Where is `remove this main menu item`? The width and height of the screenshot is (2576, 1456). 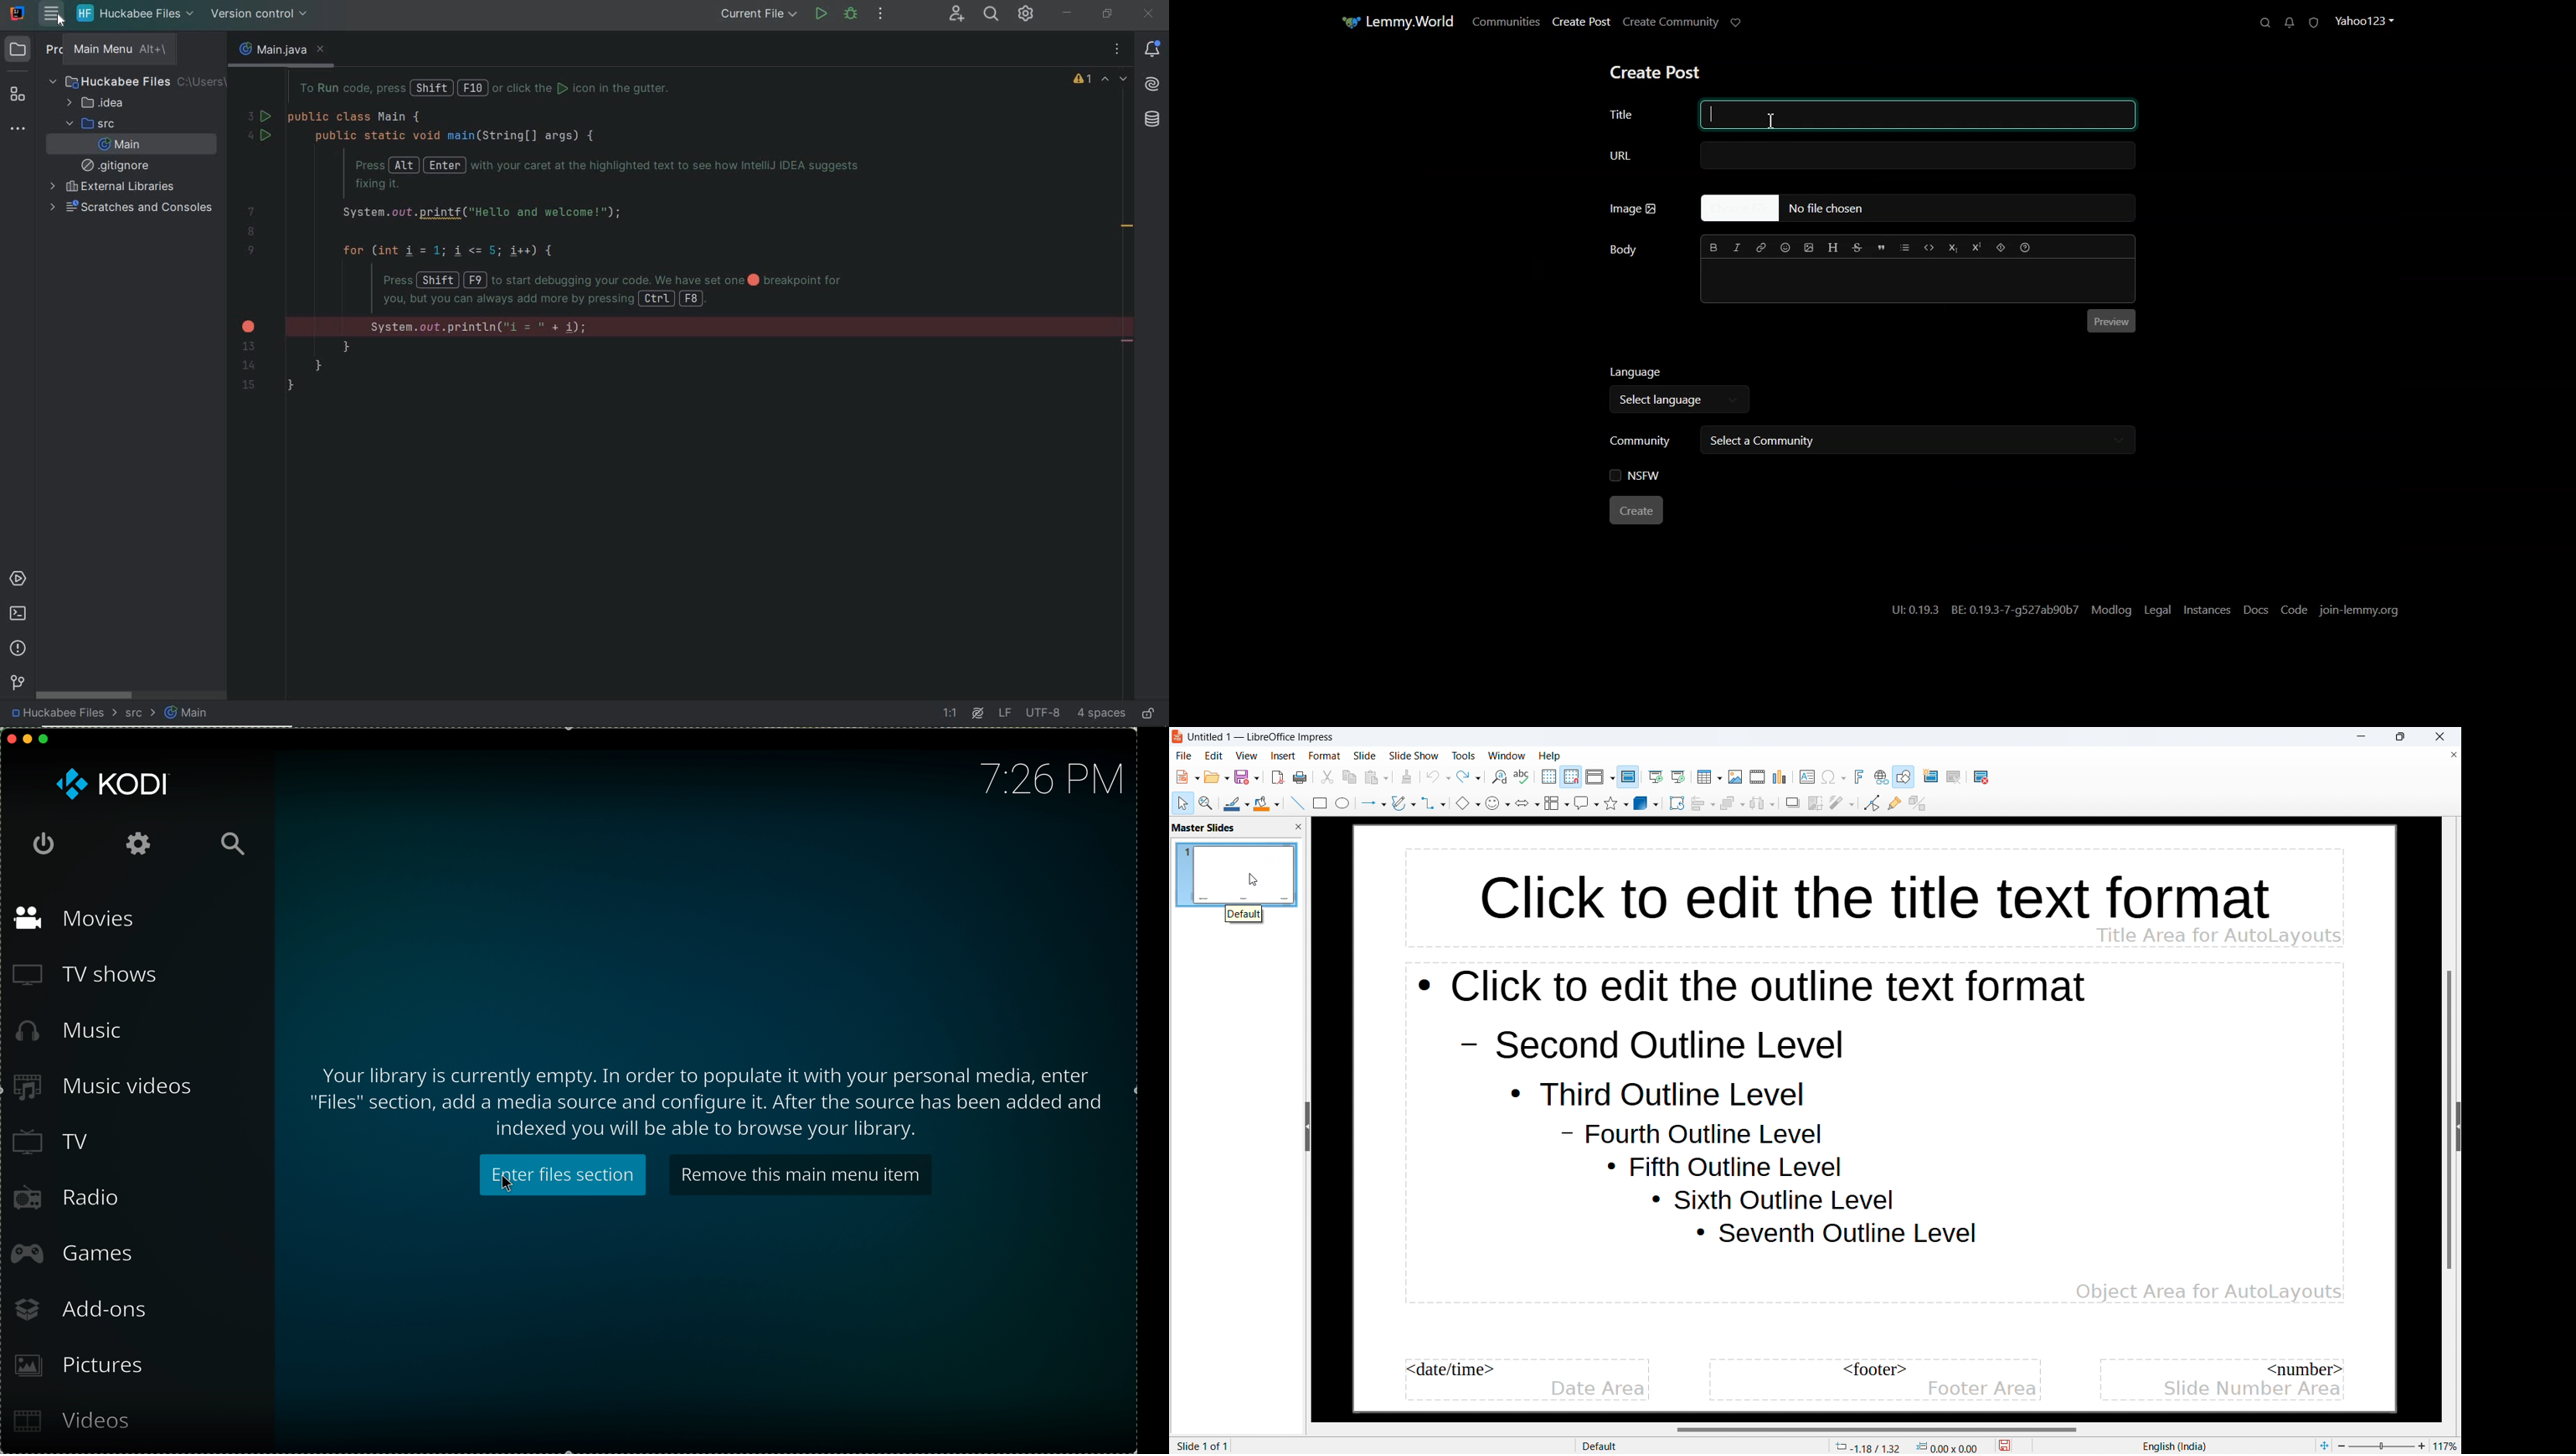 remove this main menu item is located at coordinates (802, 1174).